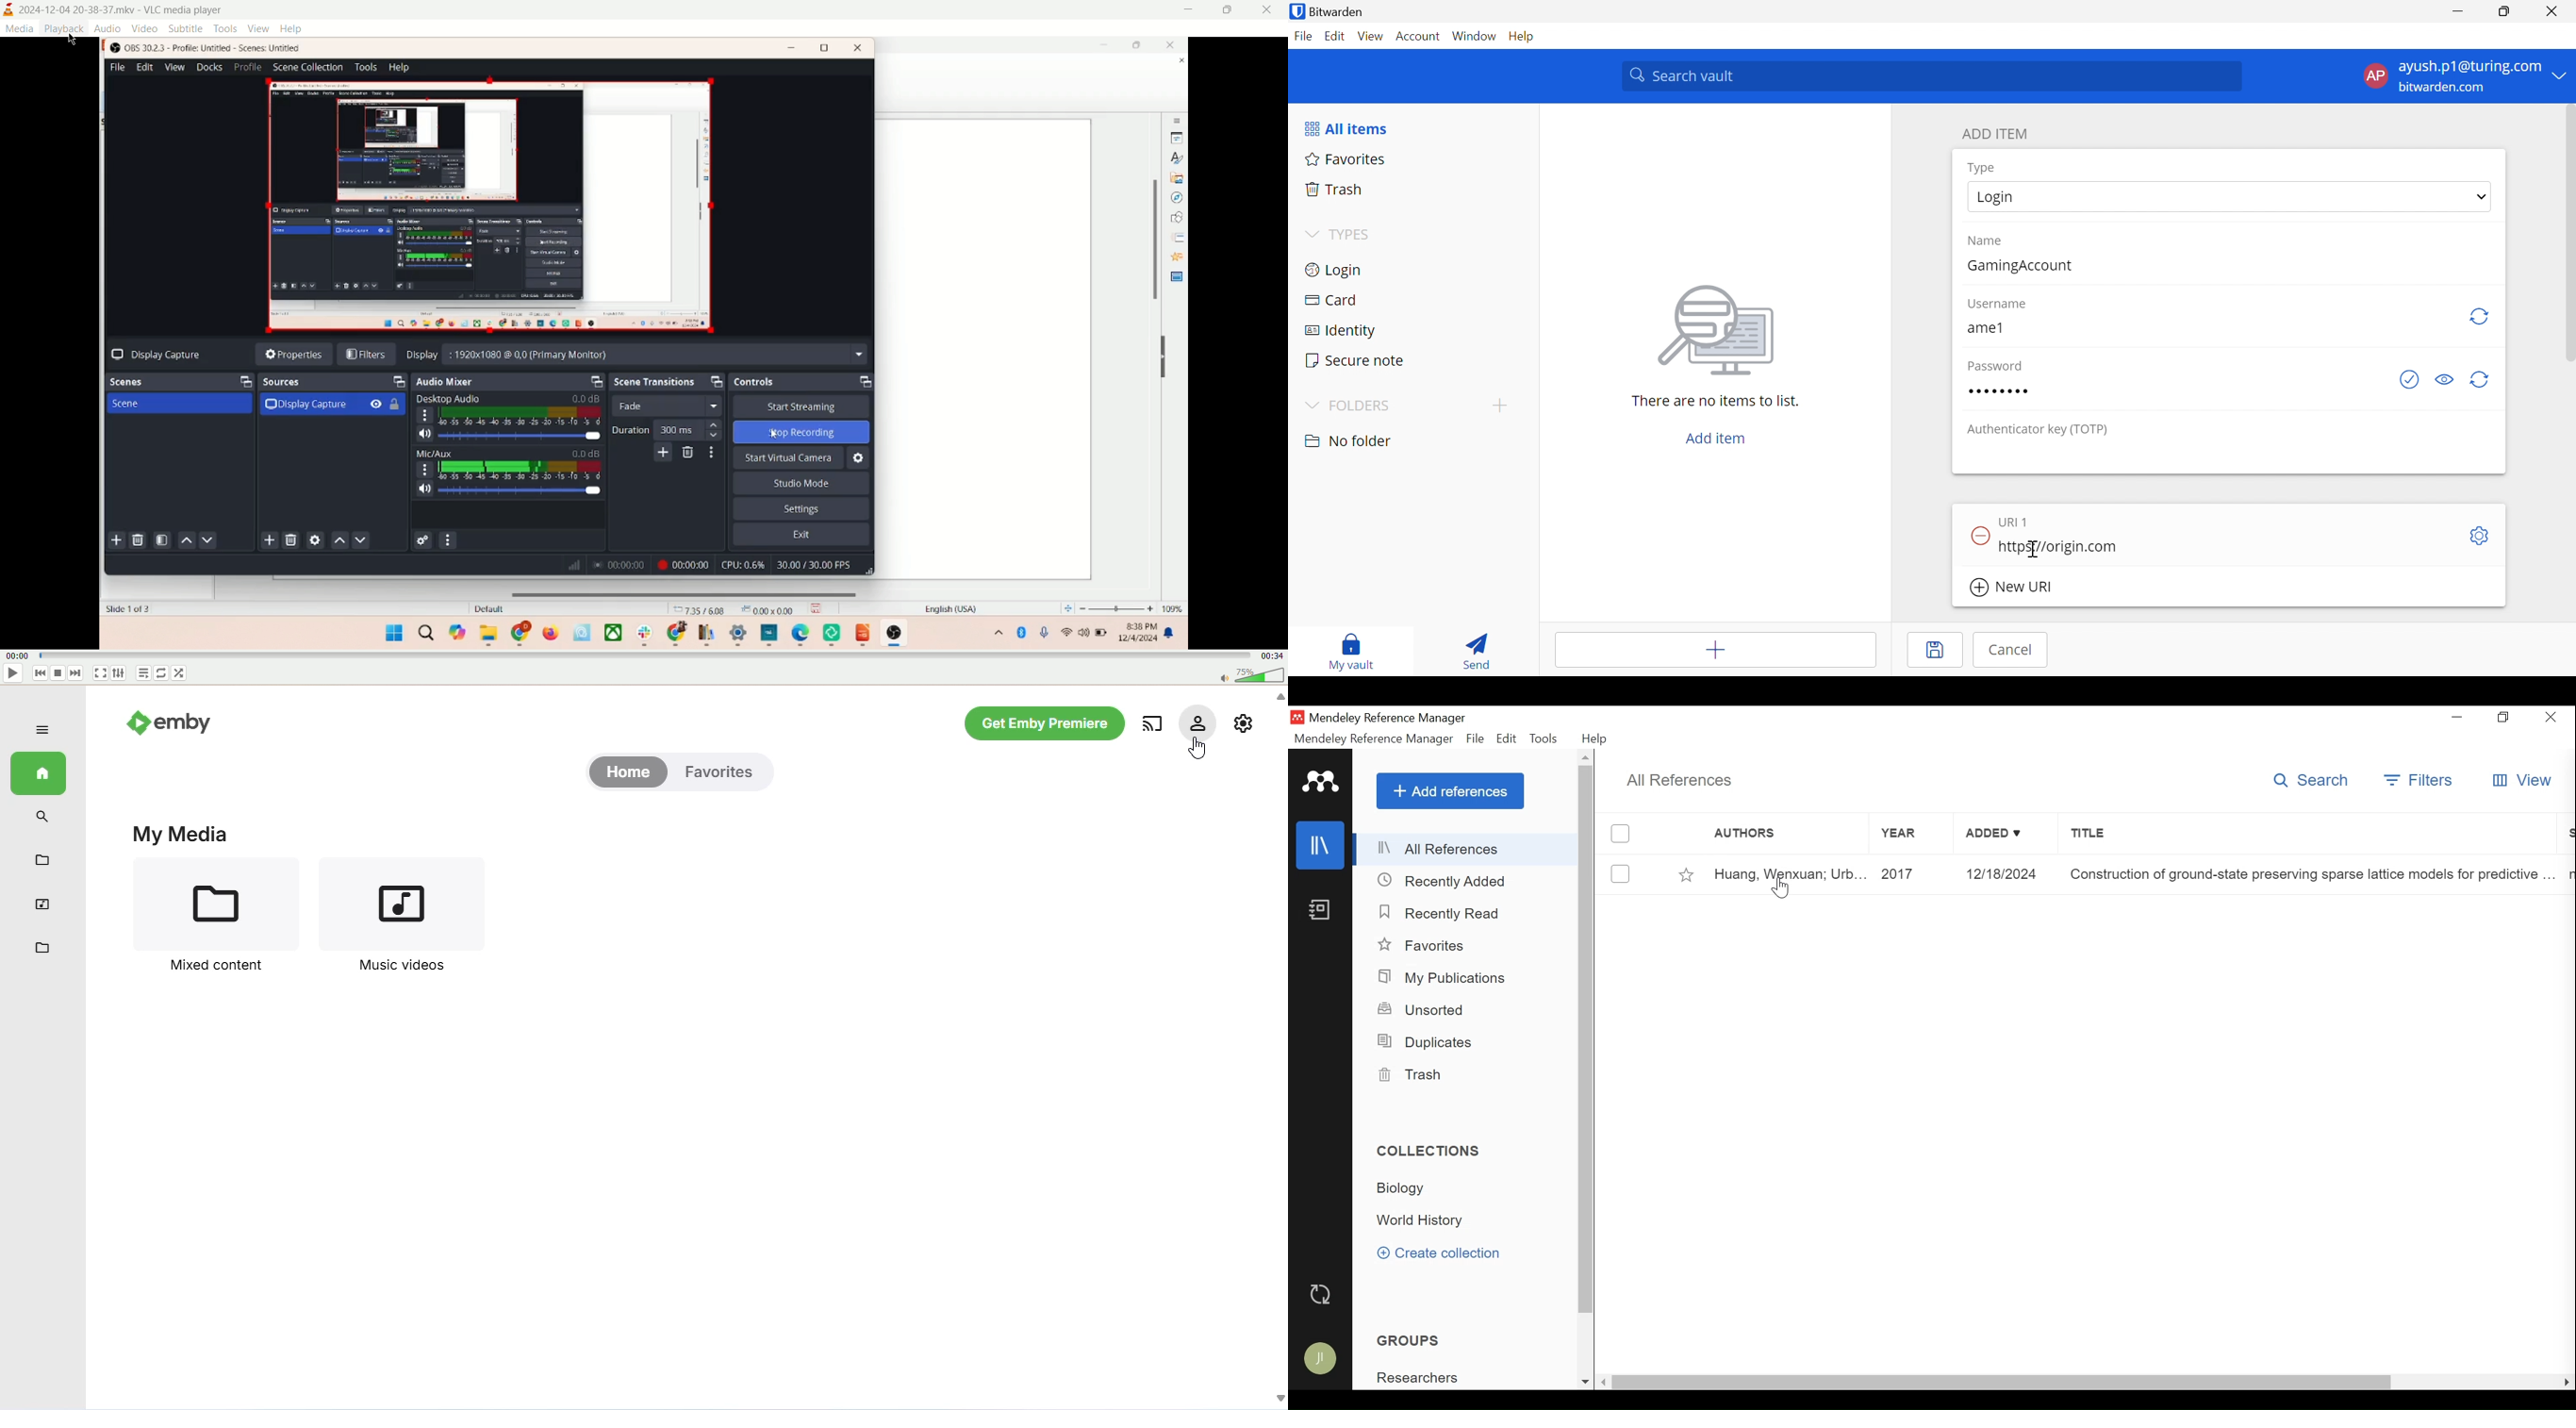  Describe the element at coordinates (1426, 946) in the screenshot. I see `Favorites` at that location.